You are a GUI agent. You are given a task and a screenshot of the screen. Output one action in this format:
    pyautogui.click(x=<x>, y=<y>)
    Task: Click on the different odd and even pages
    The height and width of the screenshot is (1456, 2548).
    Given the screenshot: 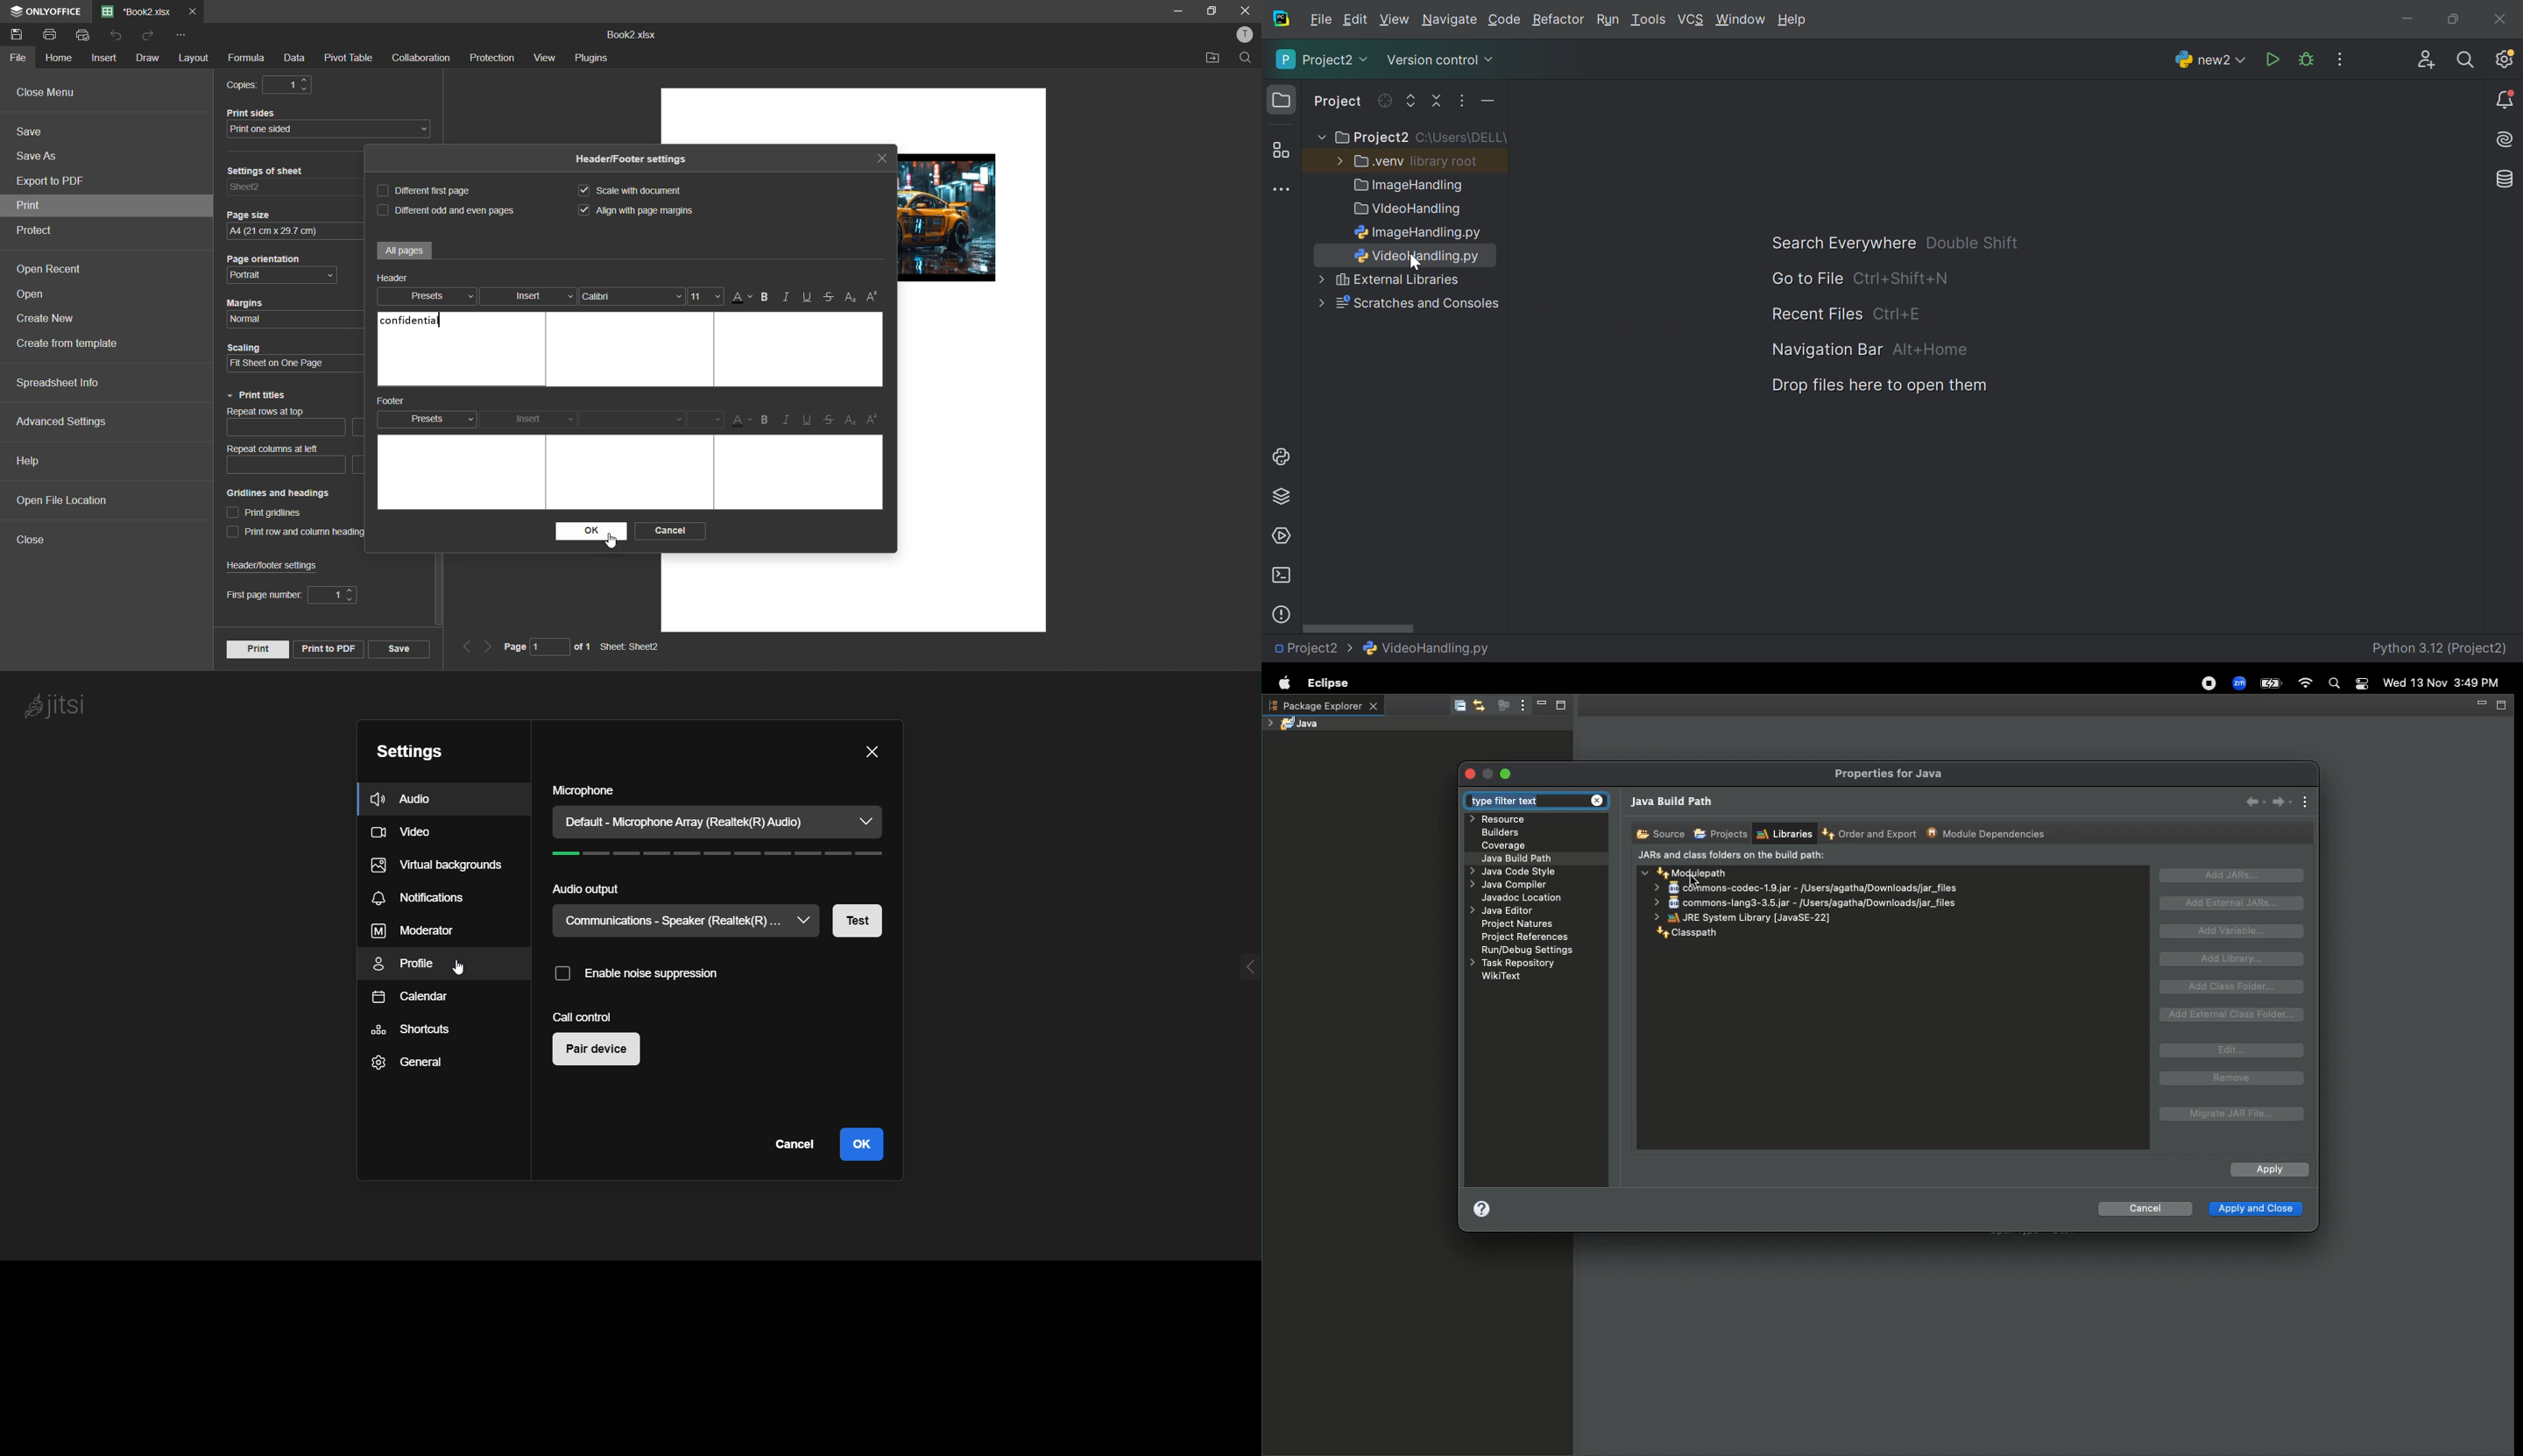 What is the action you would take?
    pyautogui.click(x=445, y=208)
    